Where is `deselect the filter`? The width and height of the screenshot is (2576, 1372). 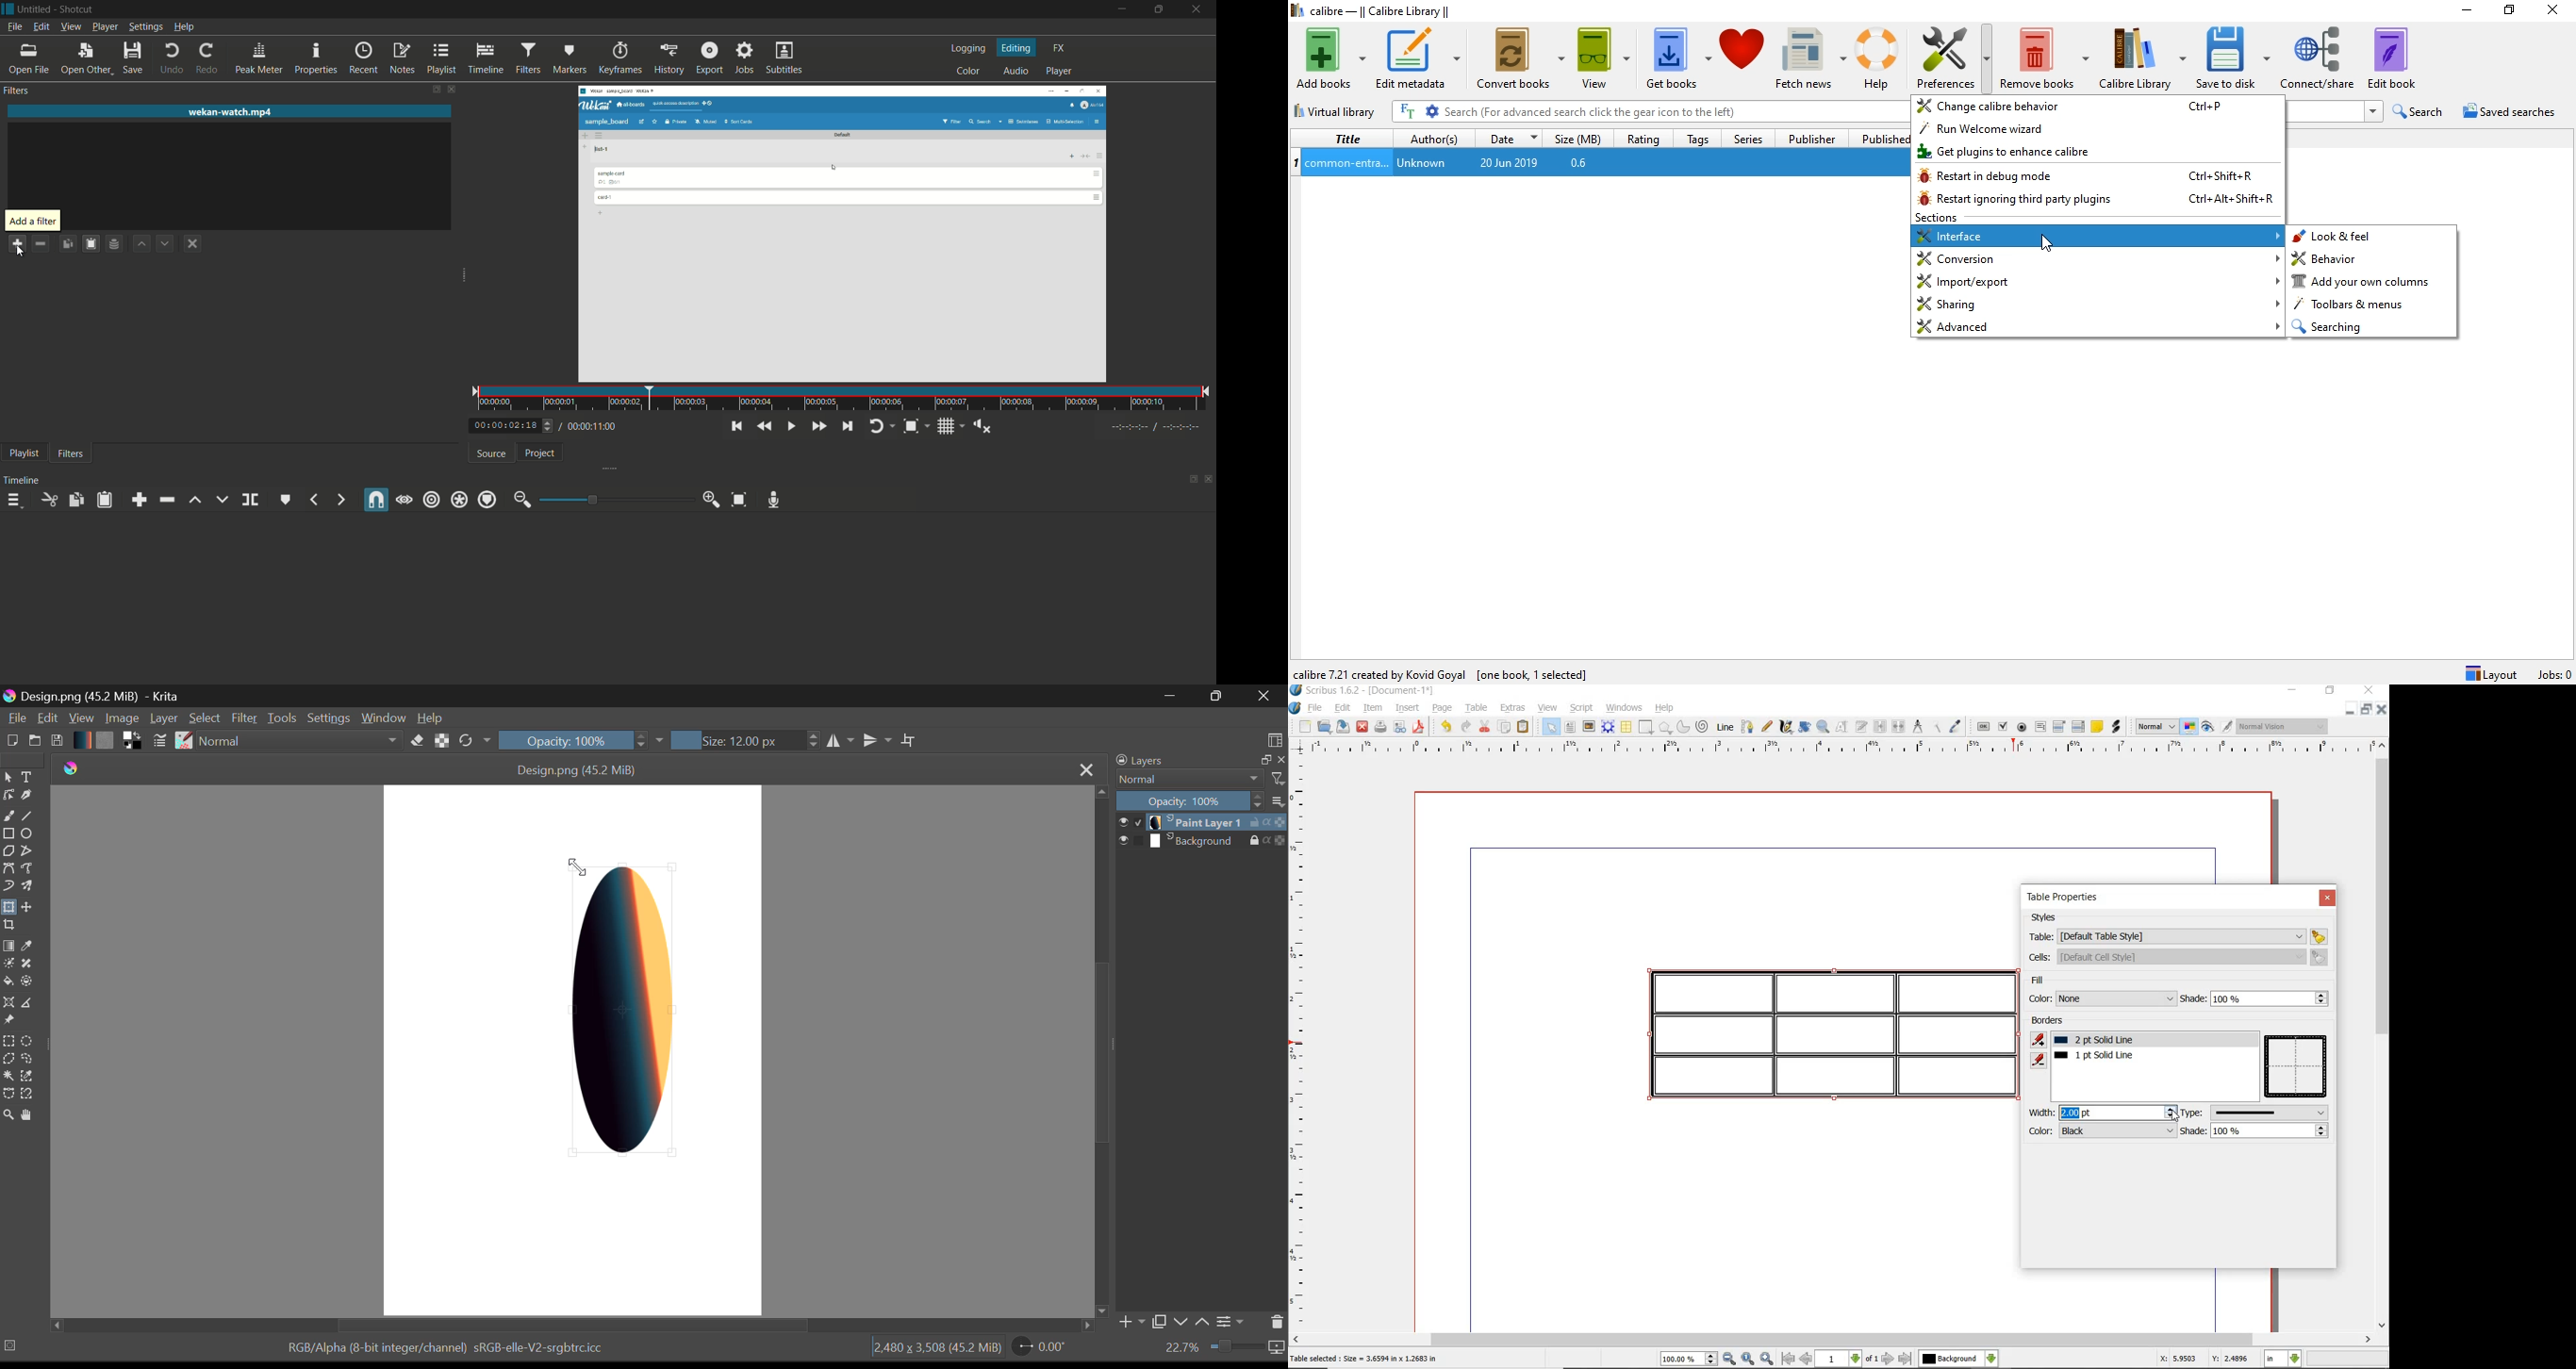 deselect the filter is located at coordinates (193, 244).